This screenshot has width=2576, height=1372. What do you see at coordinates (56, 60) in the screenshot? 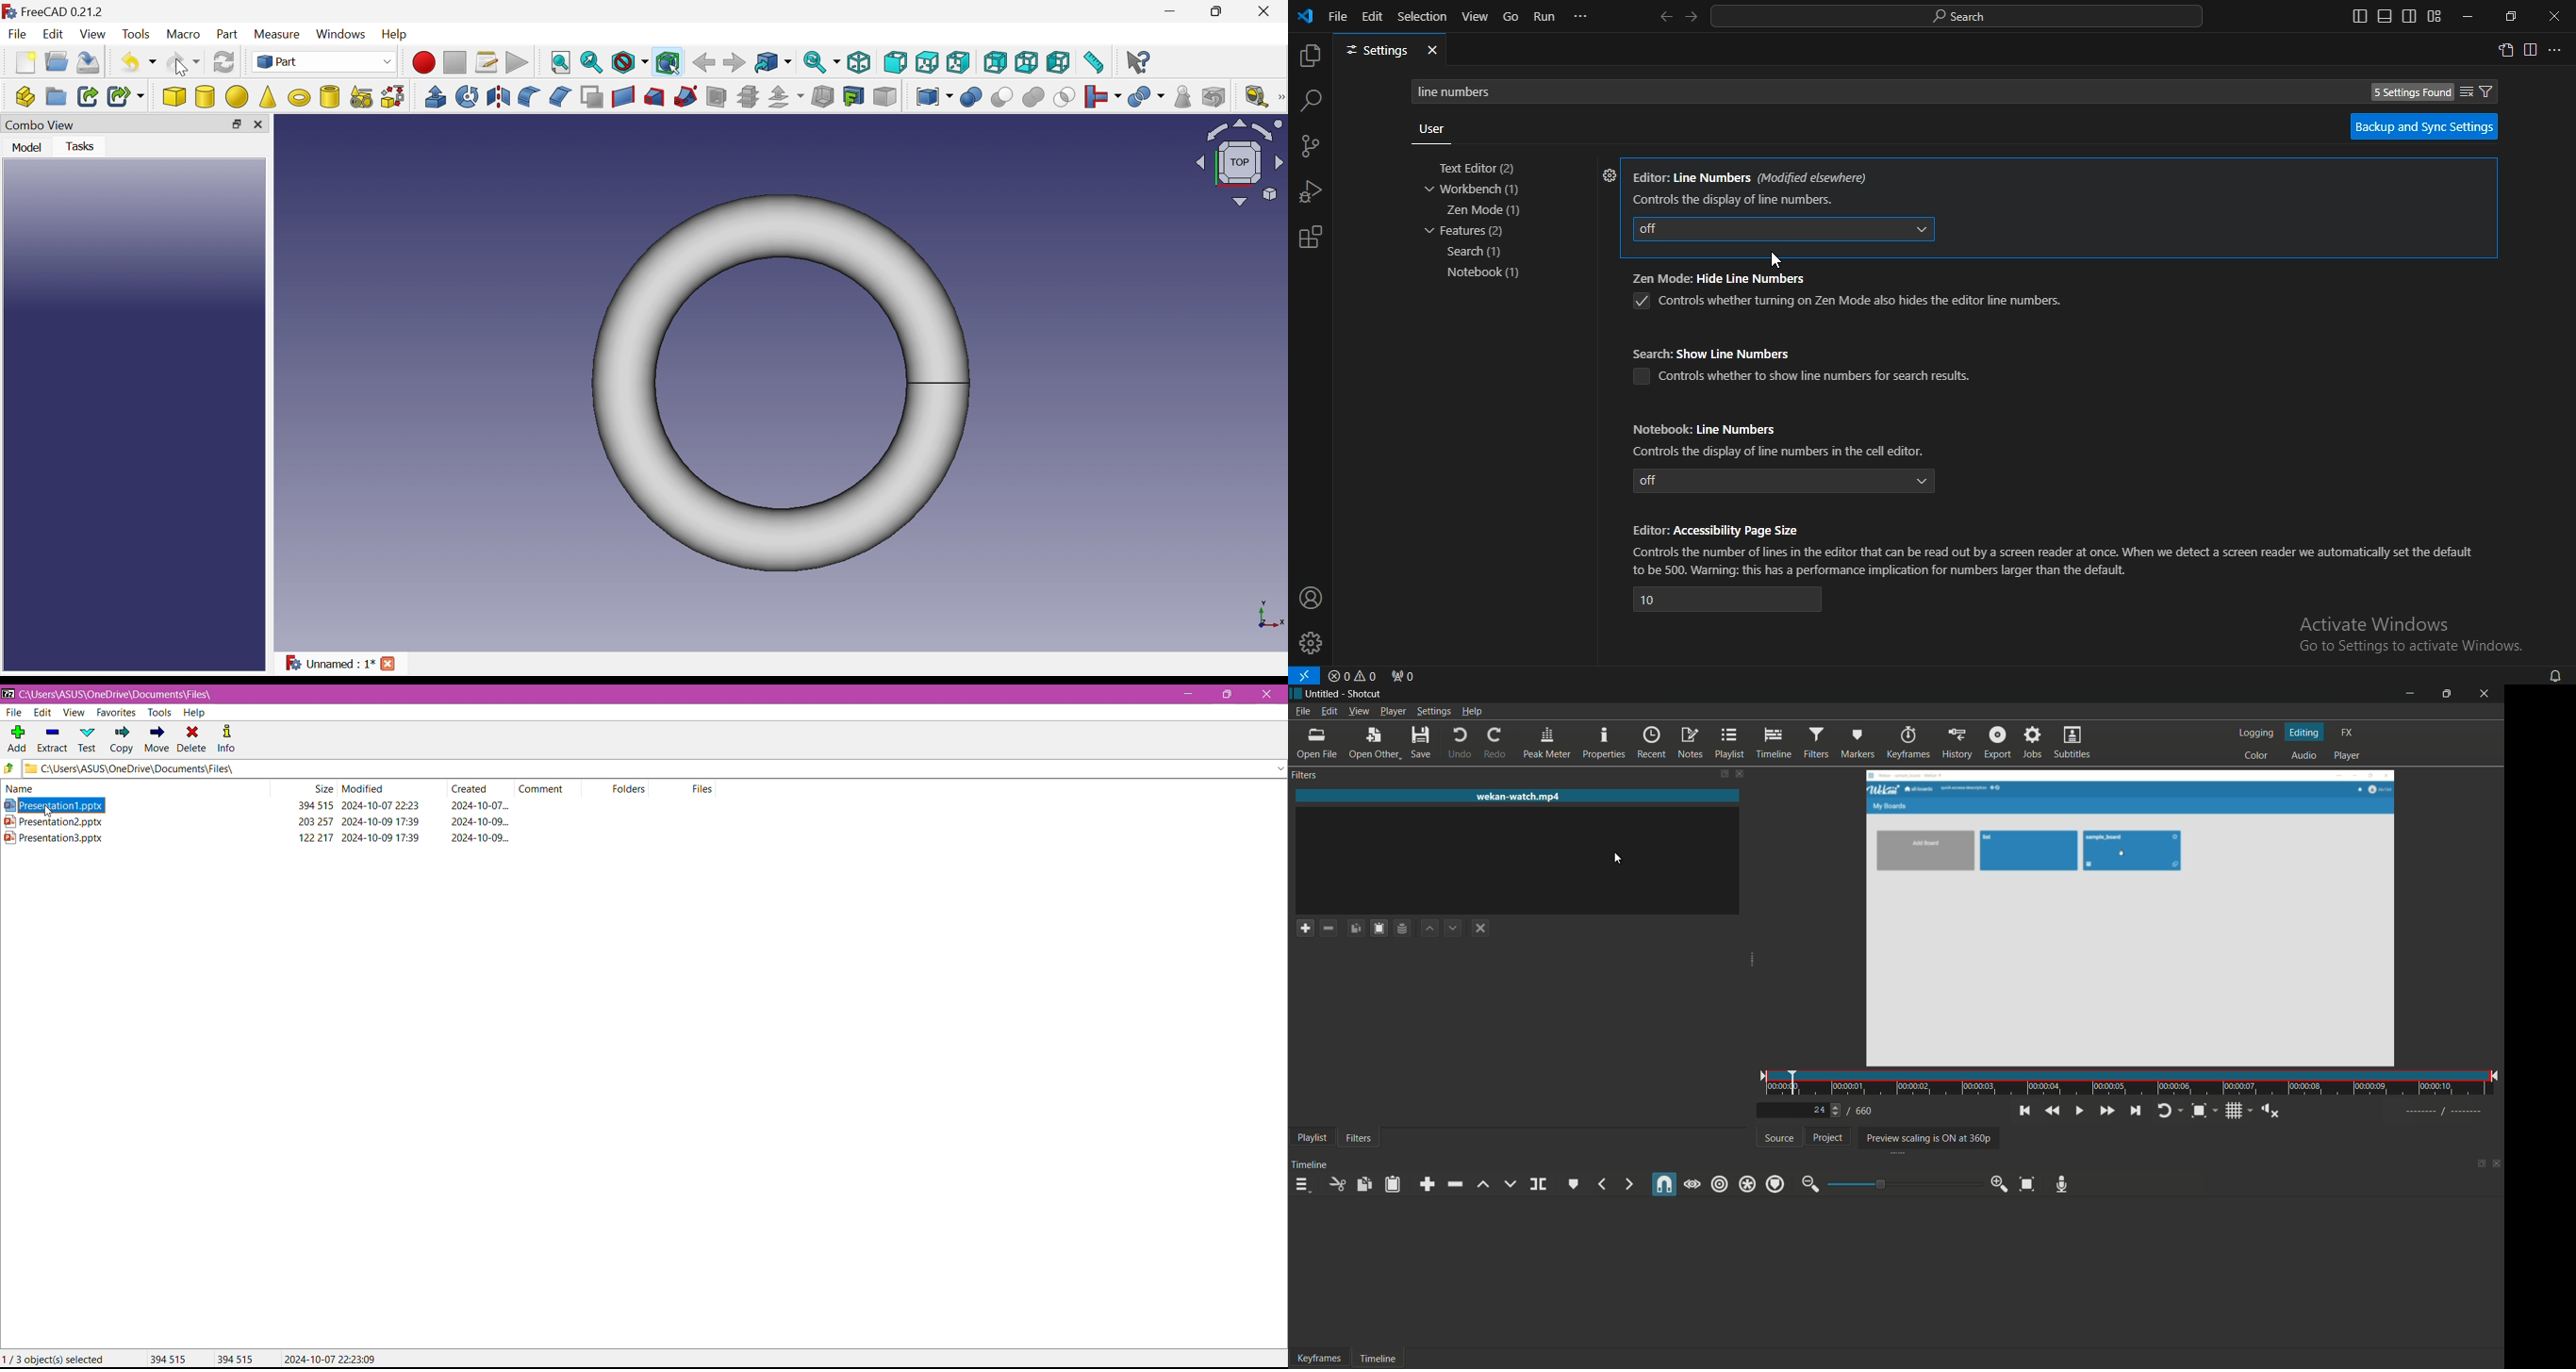
I see `Open` at bounding box center [56, 60].